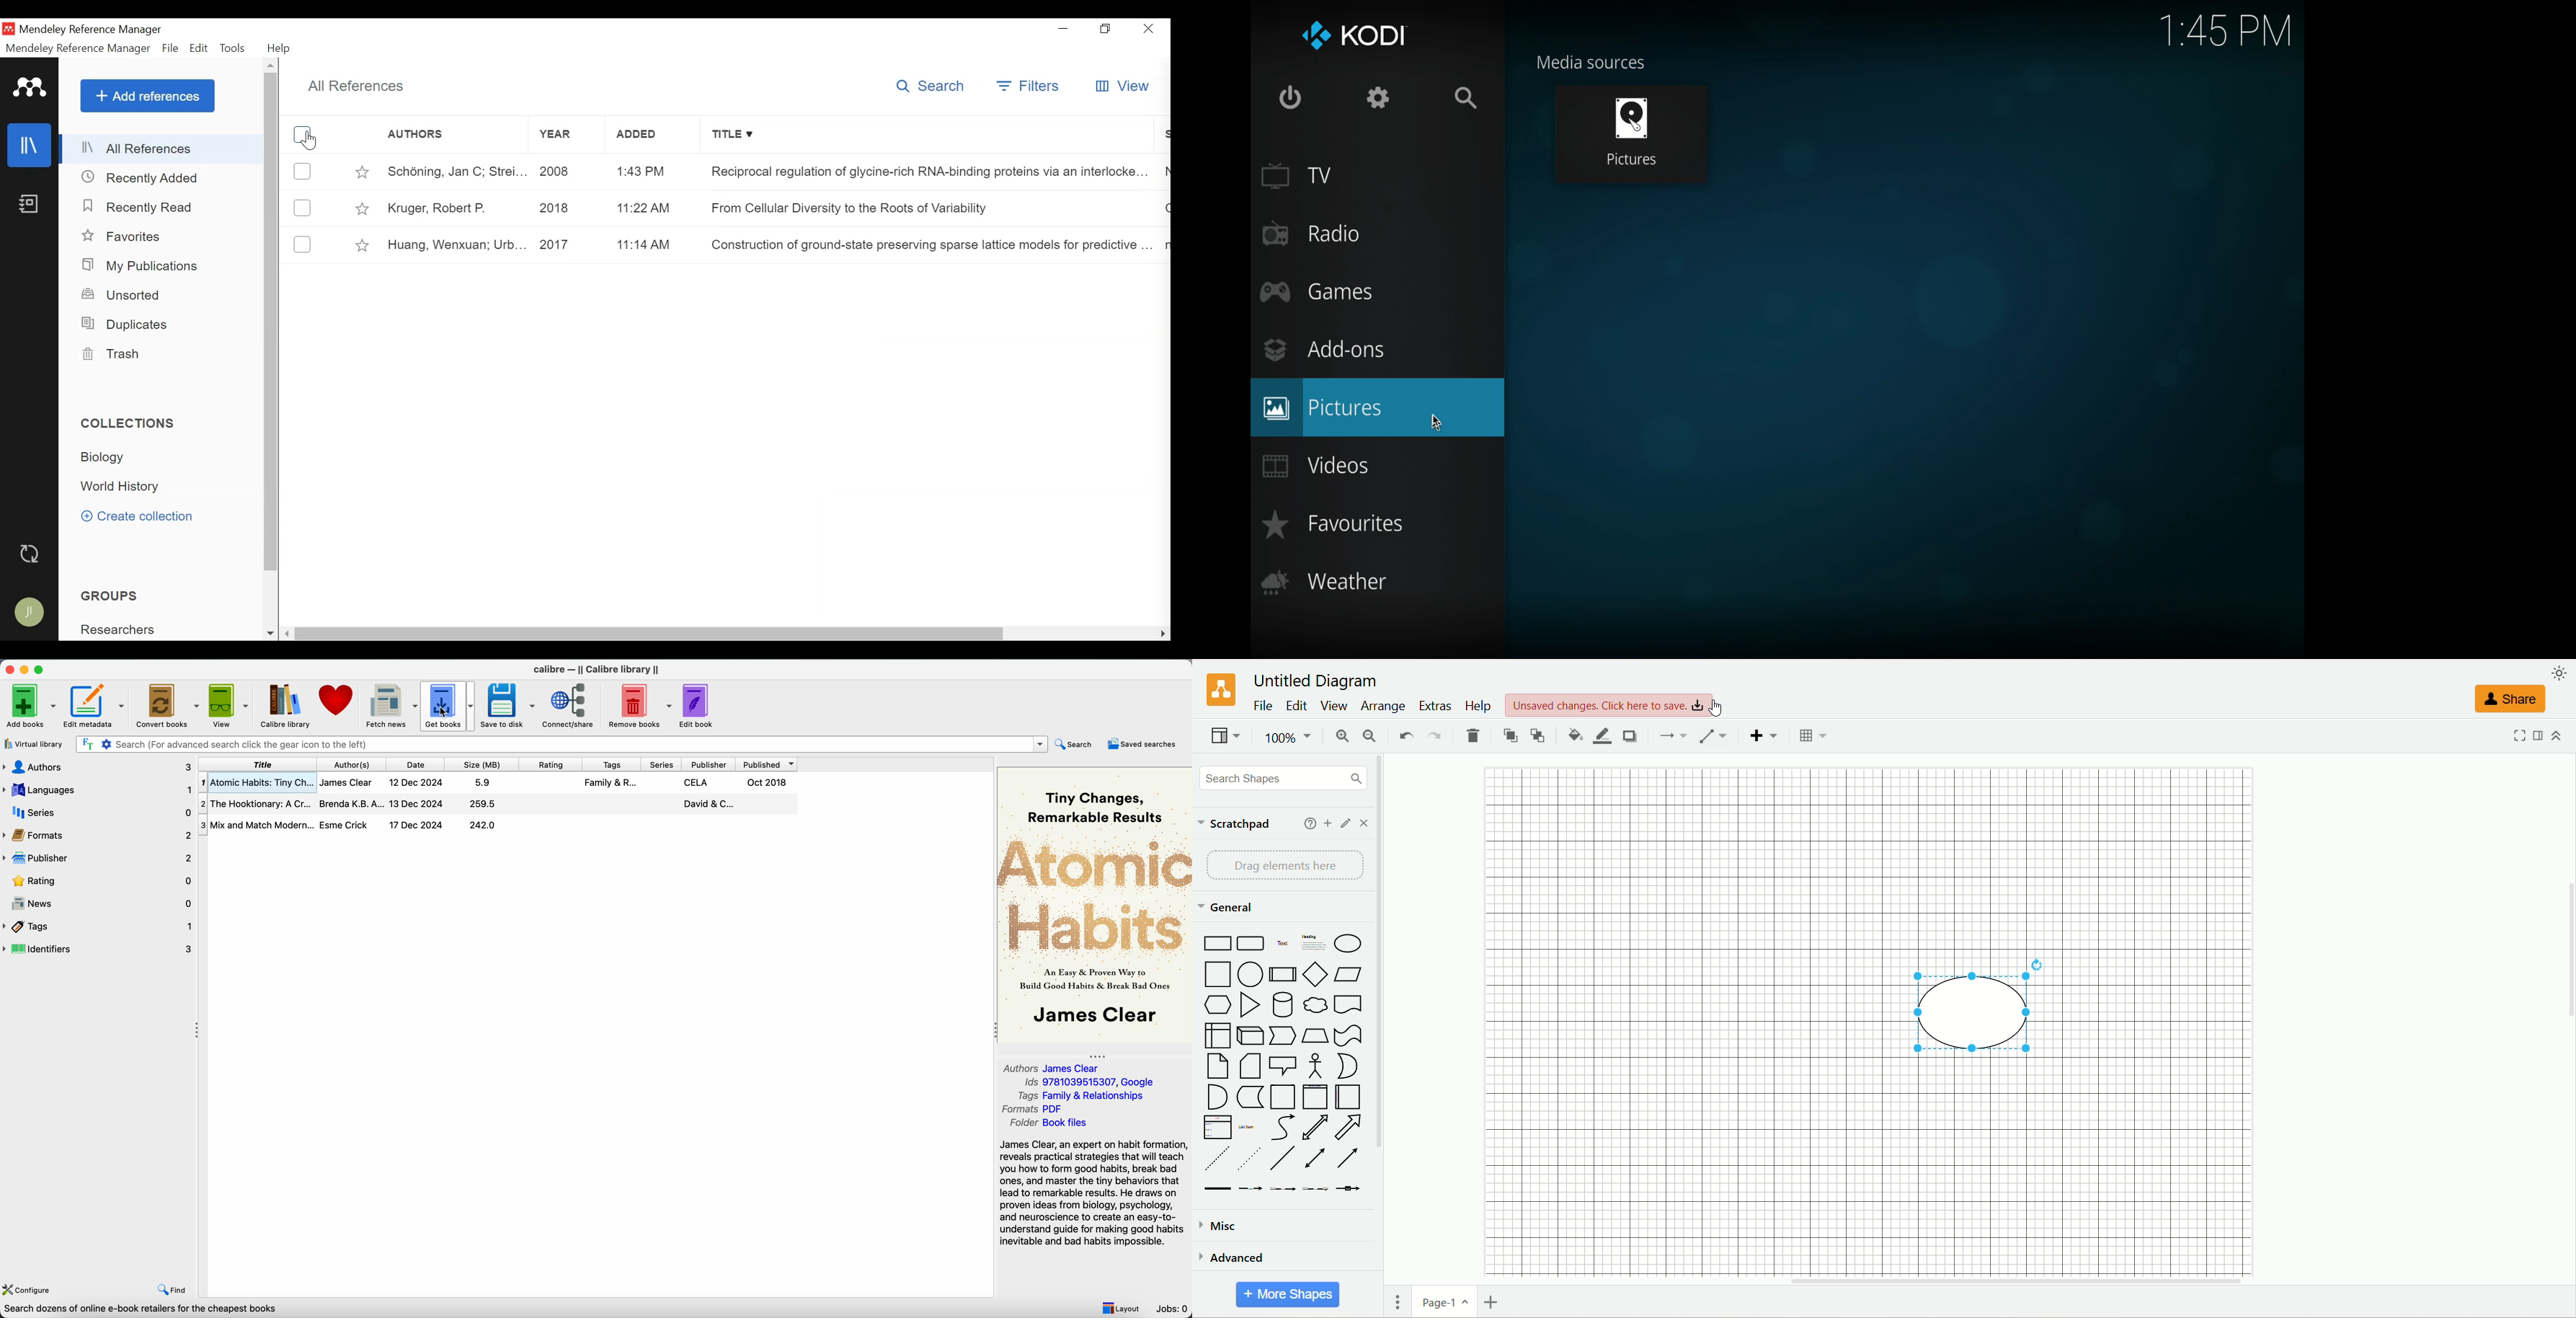  Describe the element at coordinates (1282, 1035) in the screenshot. I see `step` at that location.